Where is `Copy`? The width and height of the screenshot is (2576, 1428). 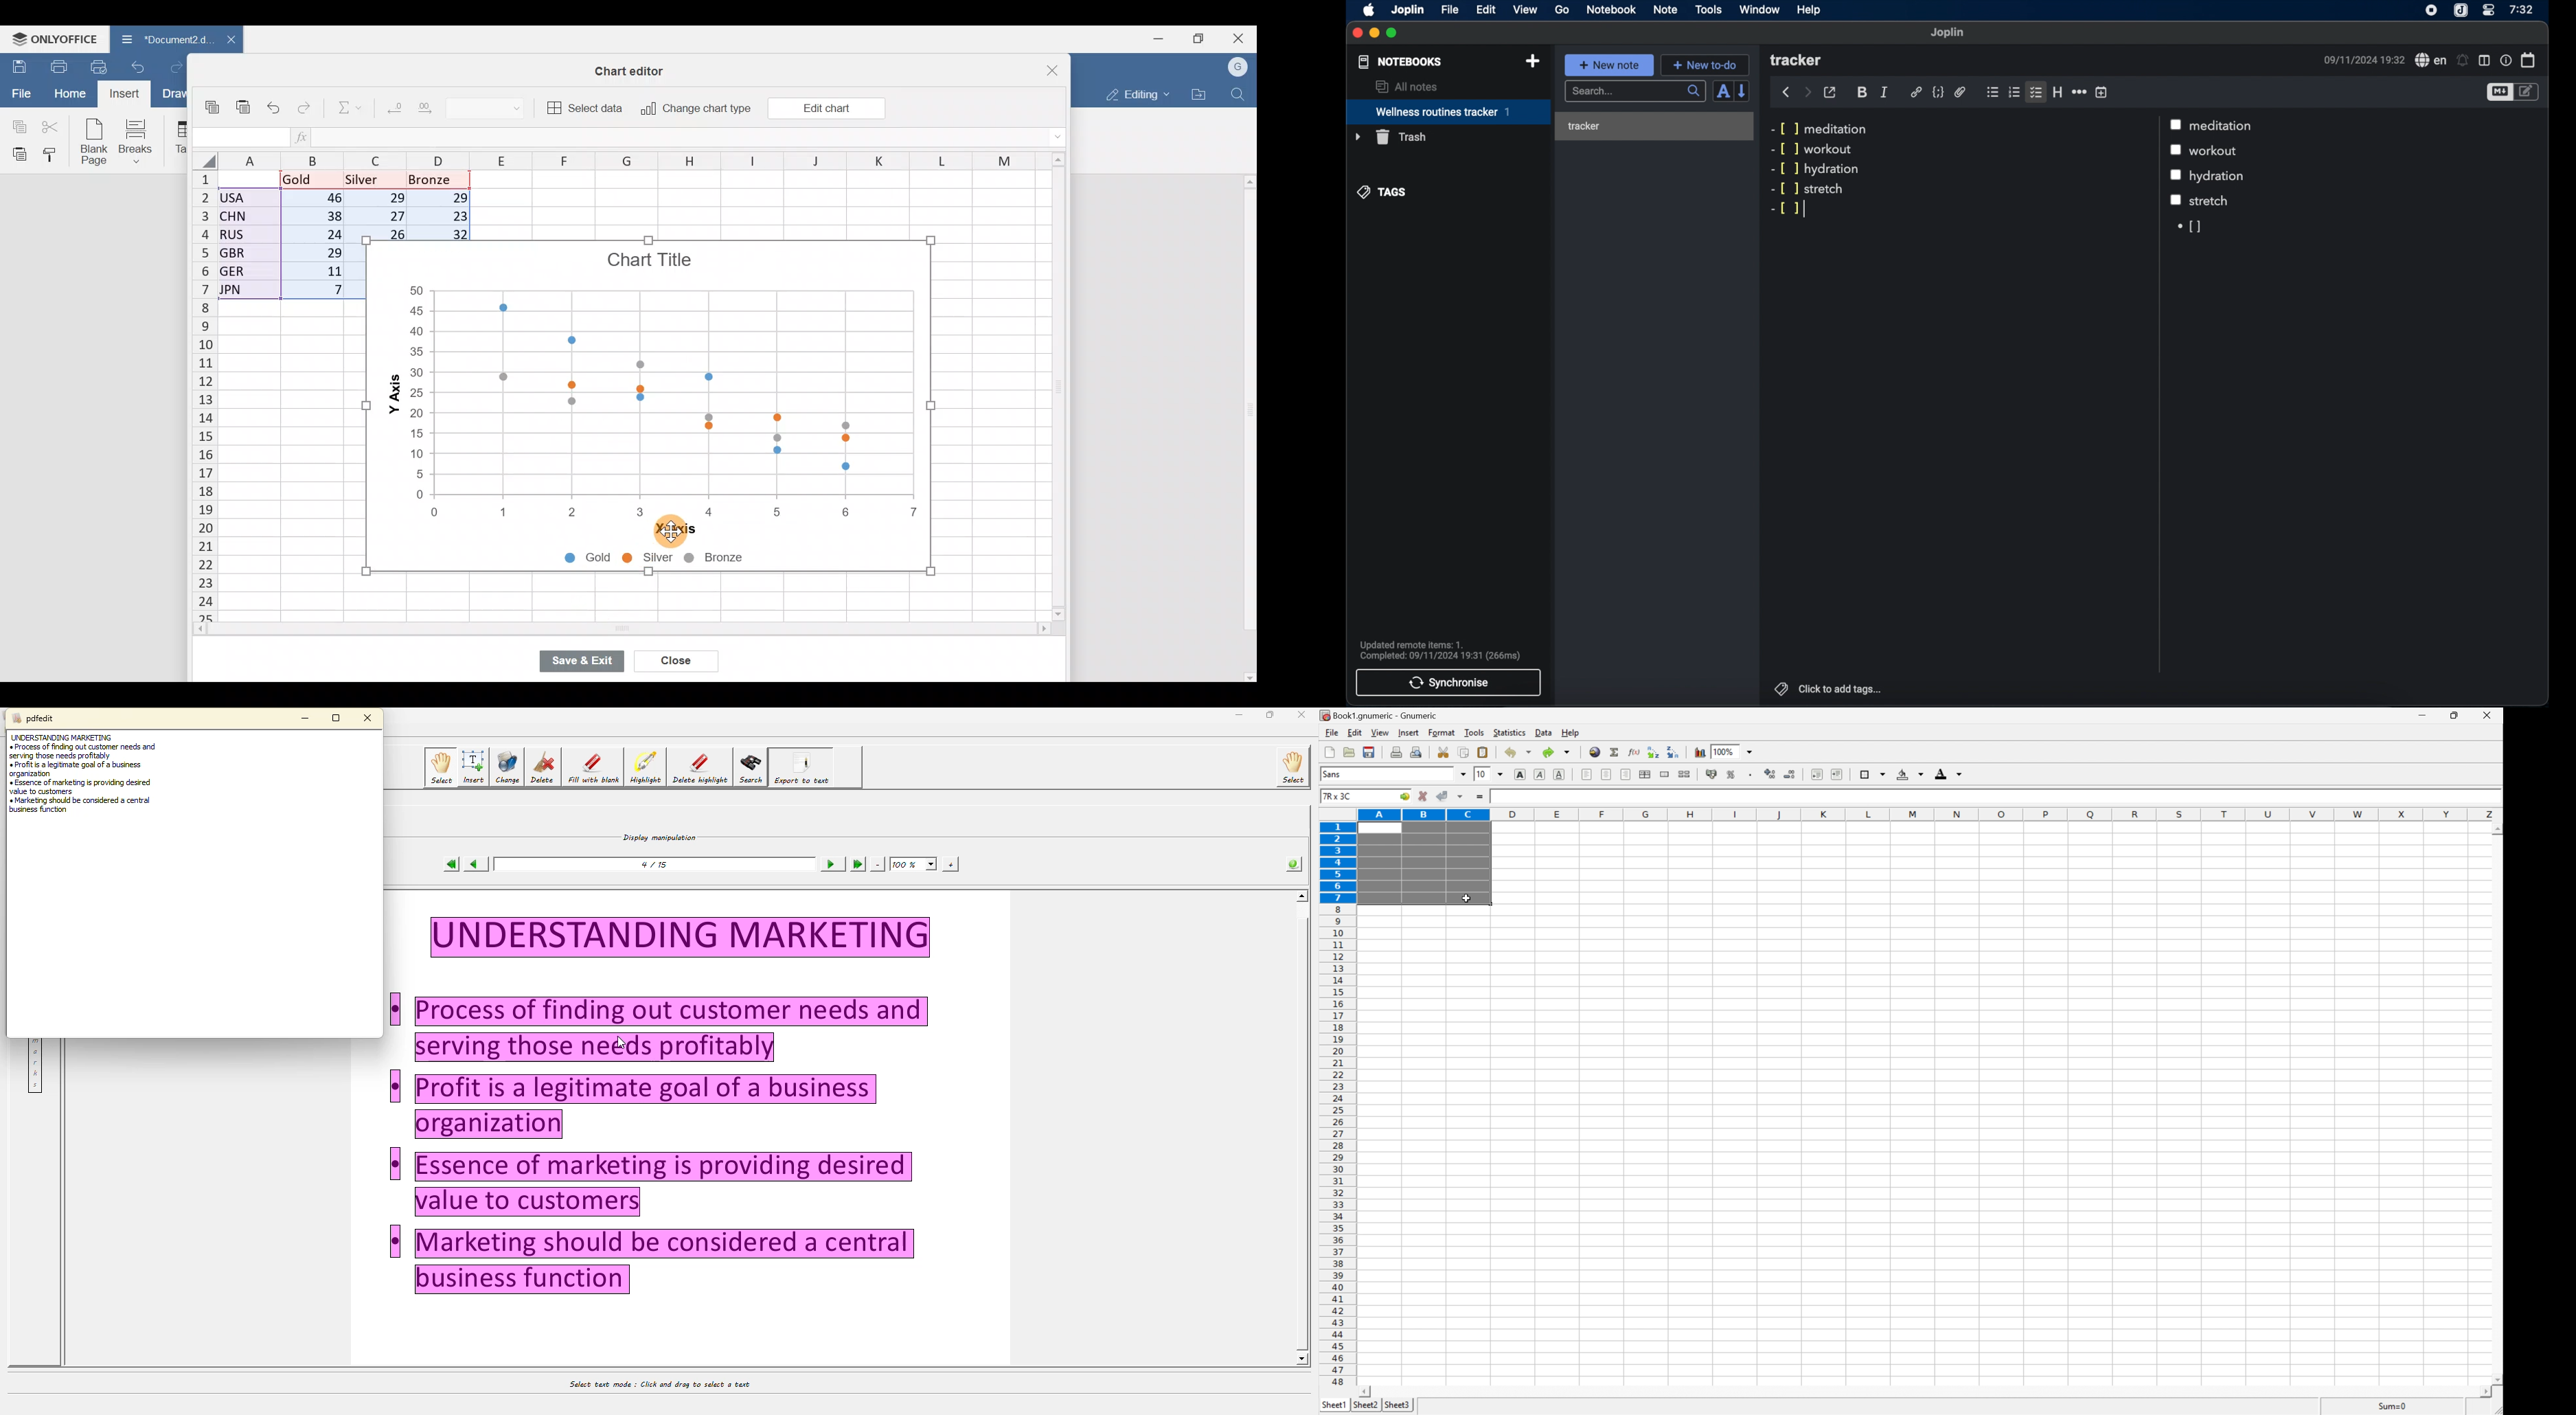
Copy is located at coordinates (16, 125).